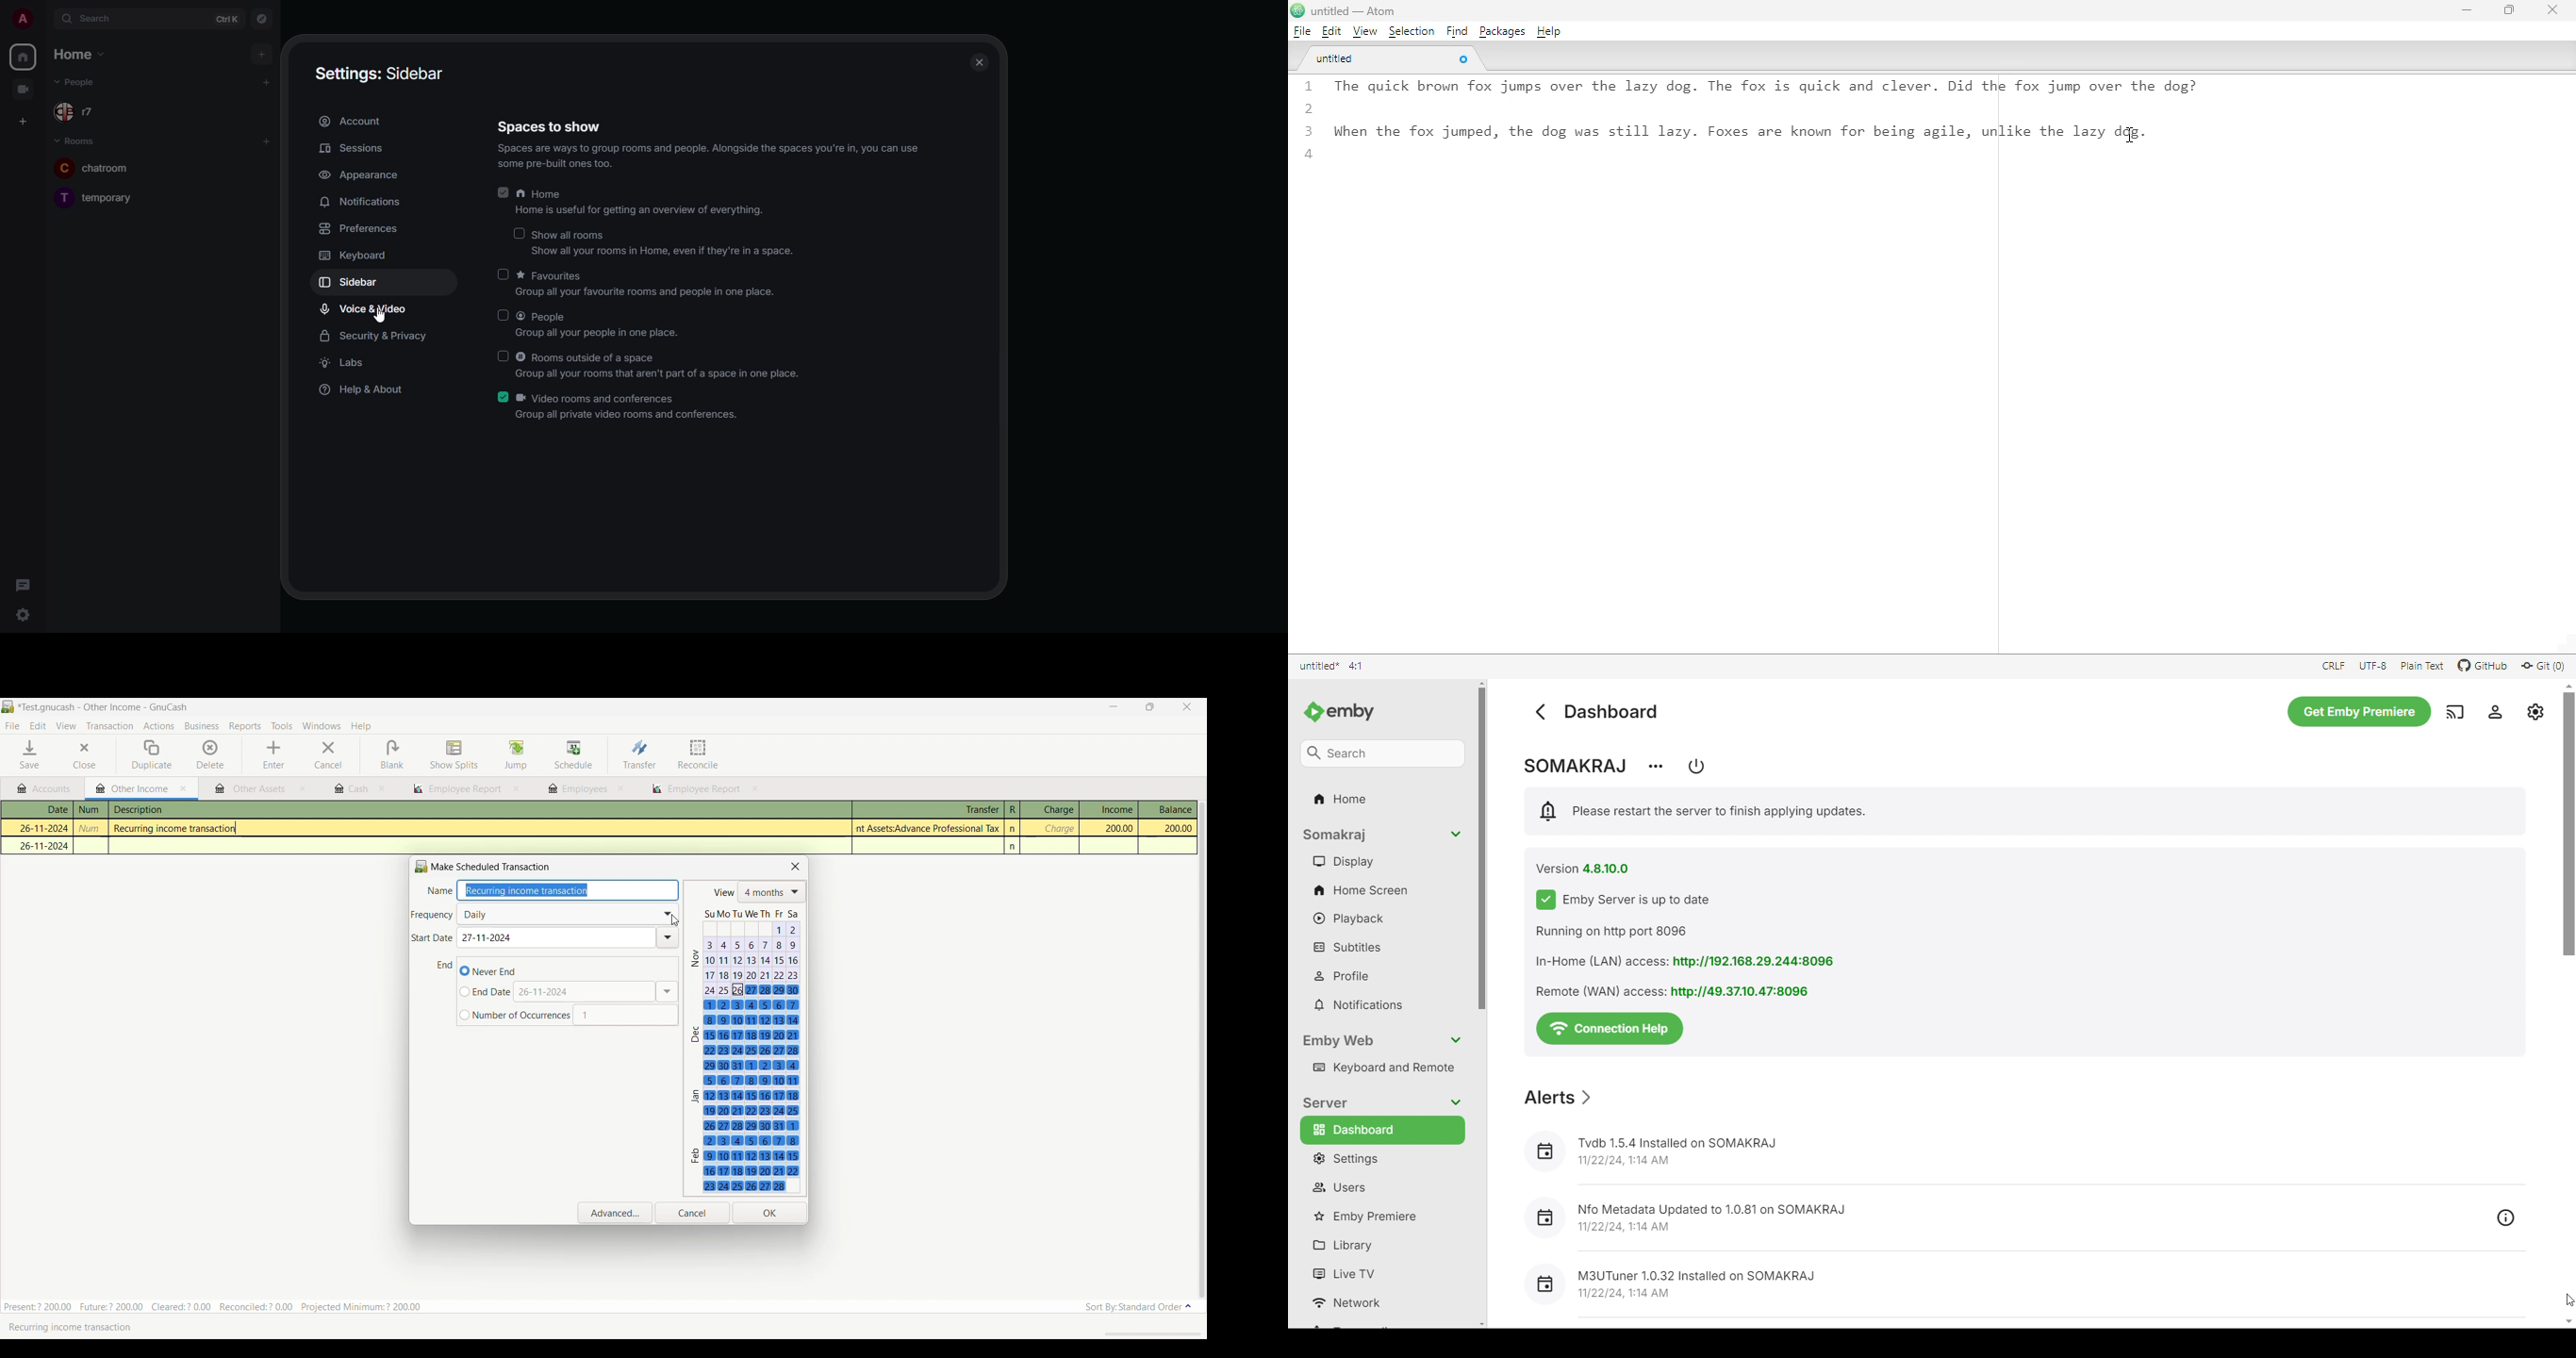  What do you see at coordinates (350, 789) in the screenshot?
I see `cash` at bounding box center [350, 789].